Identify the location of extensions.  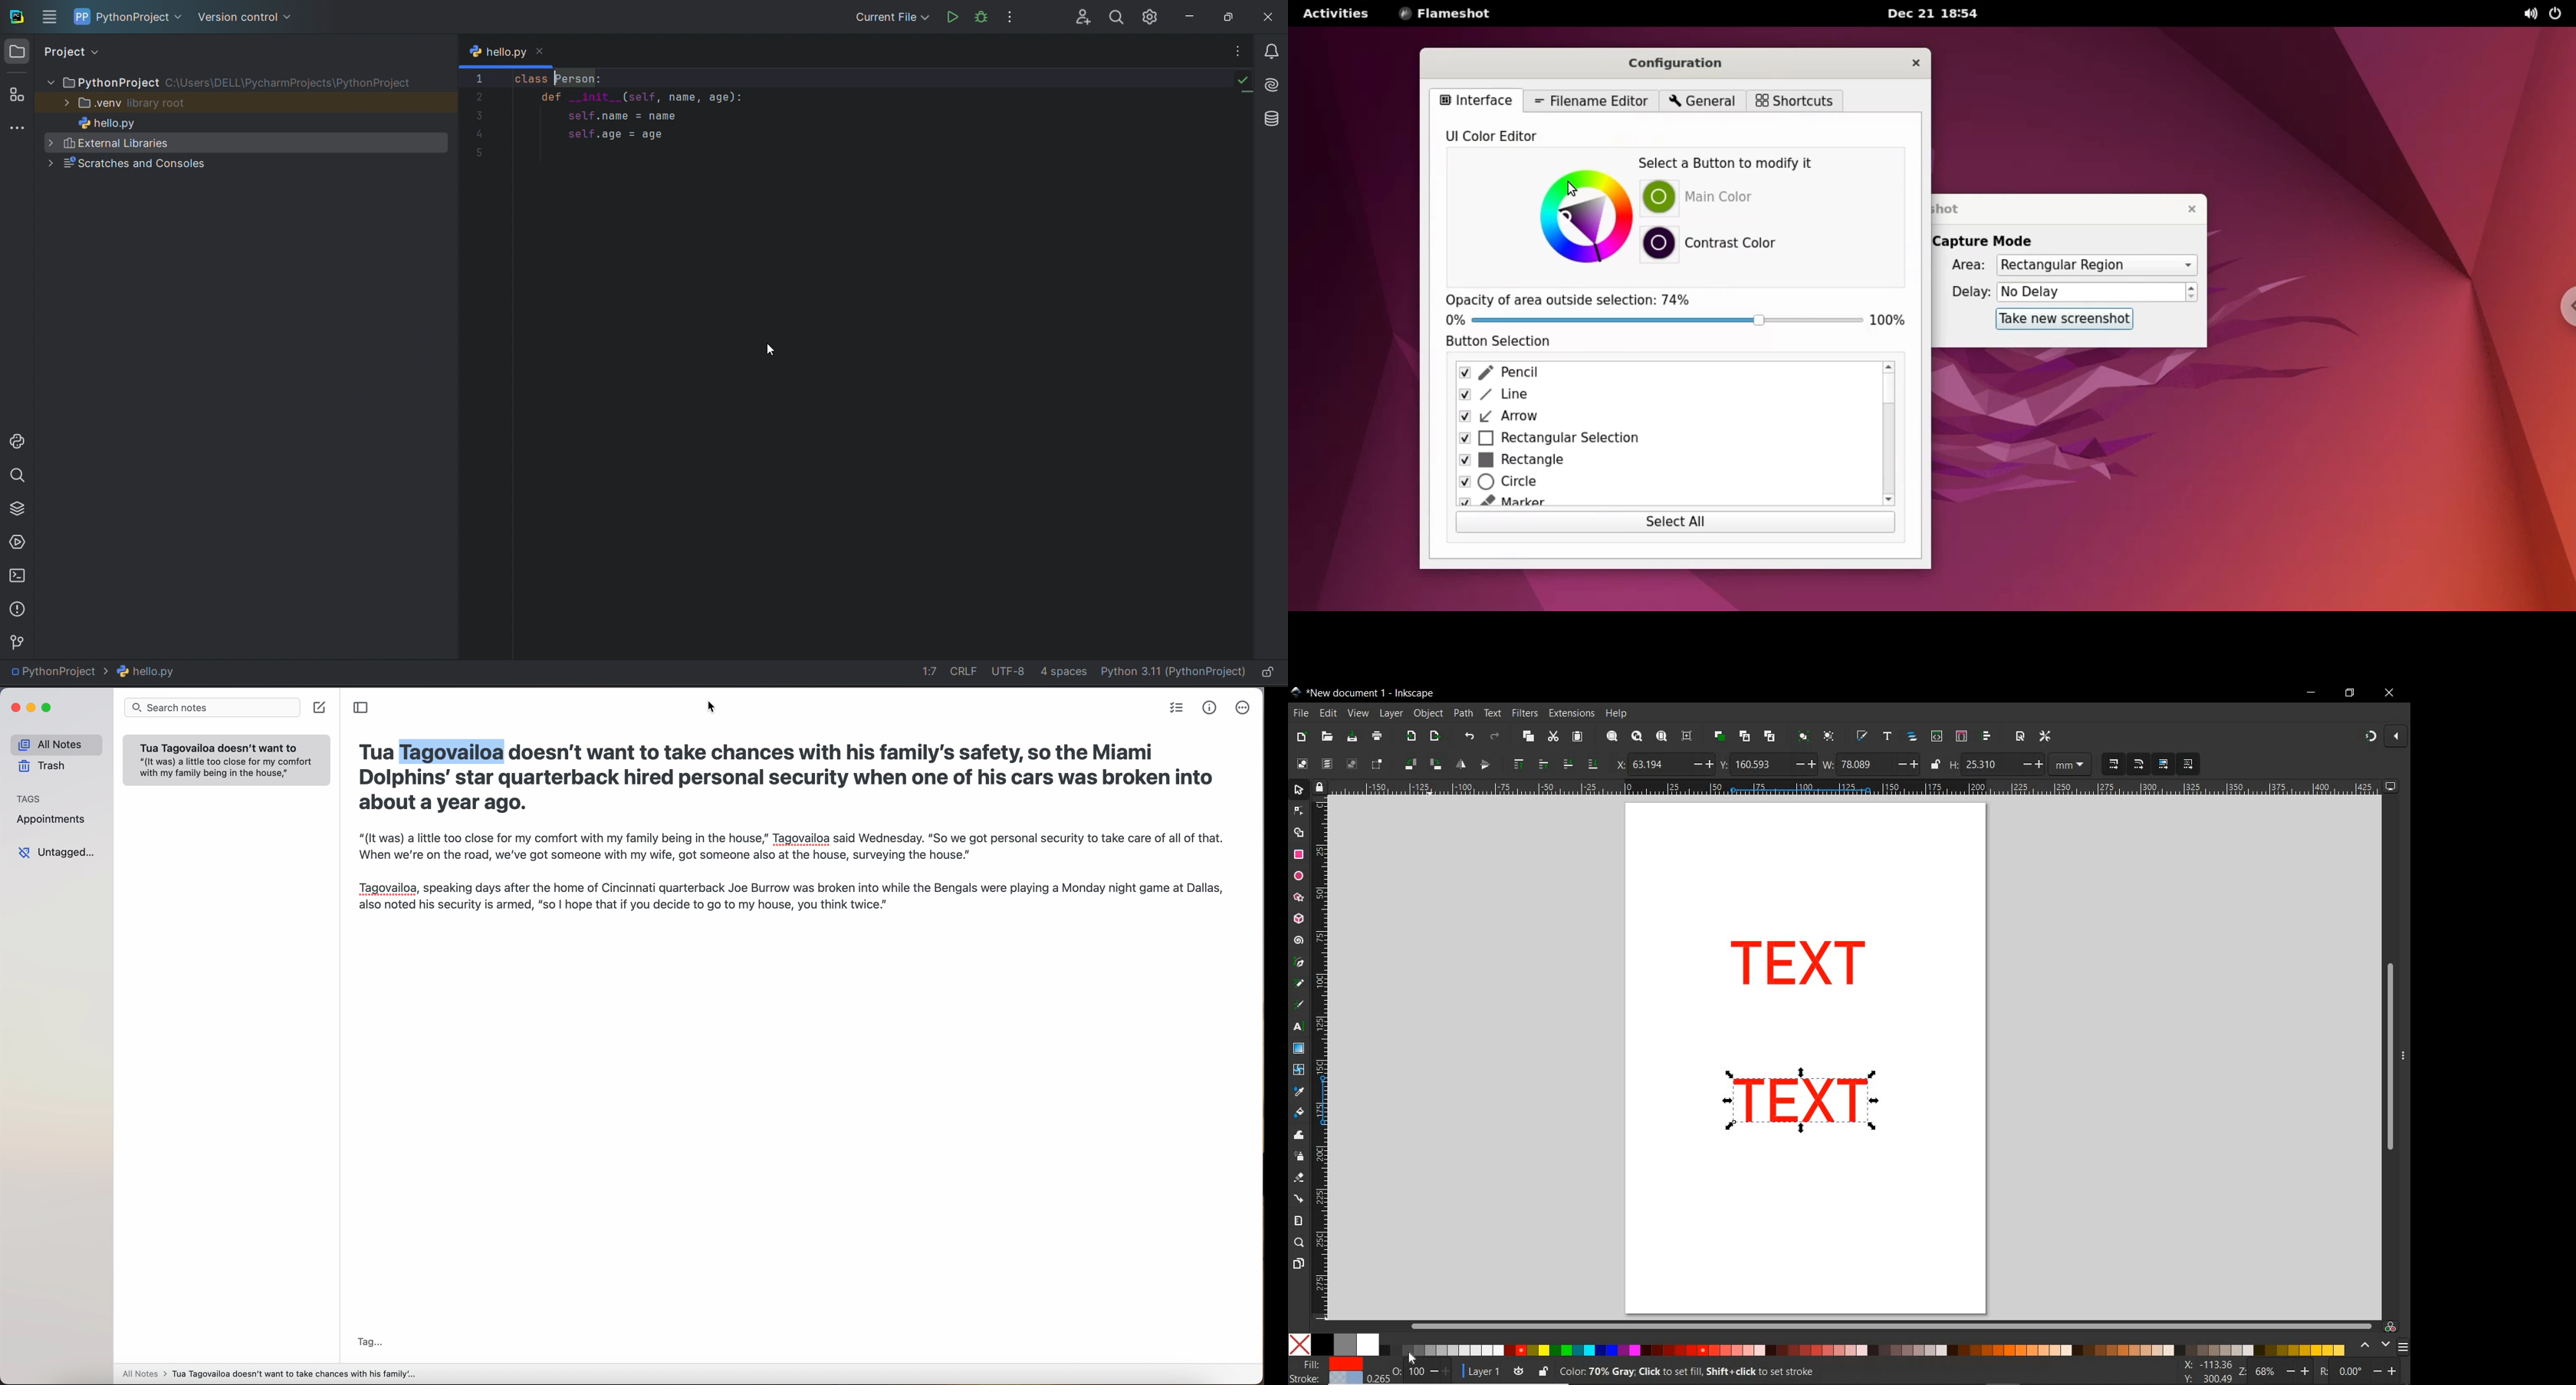
(1571, 713).